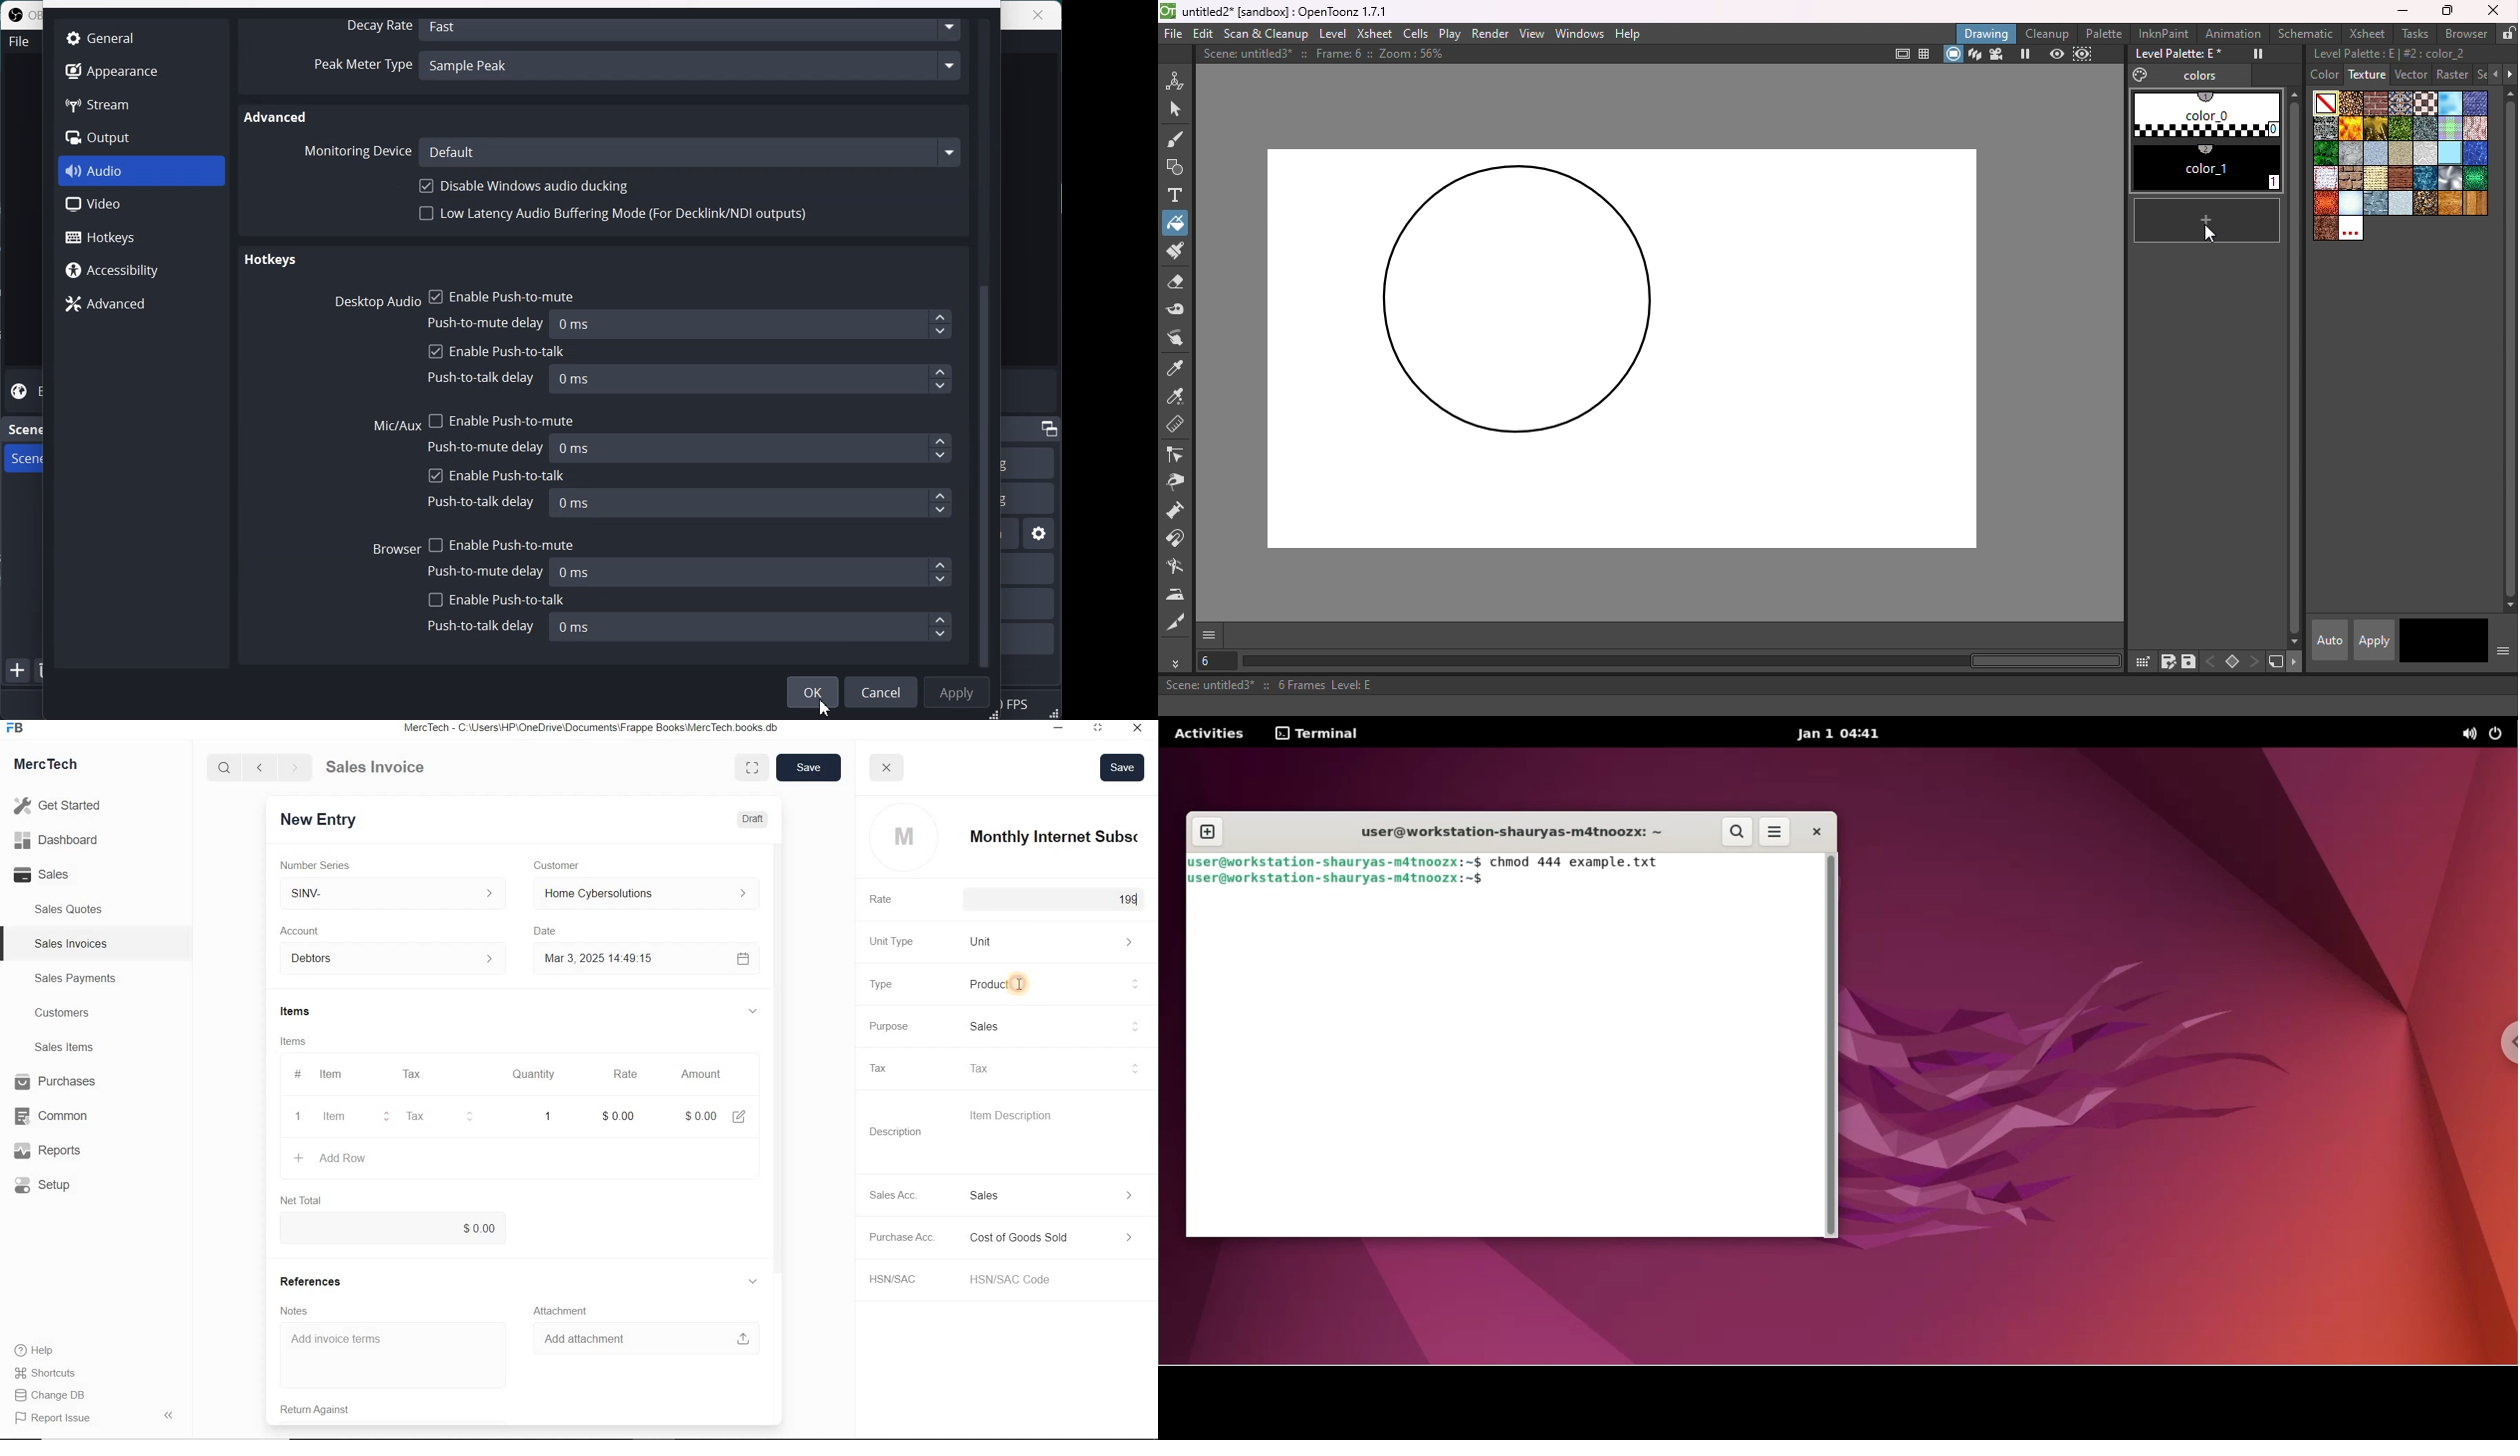 The image size is (2520, 1456). Describe the element at coordinates (63, 841) in the screenshot. I see `Dashboard` at that location.